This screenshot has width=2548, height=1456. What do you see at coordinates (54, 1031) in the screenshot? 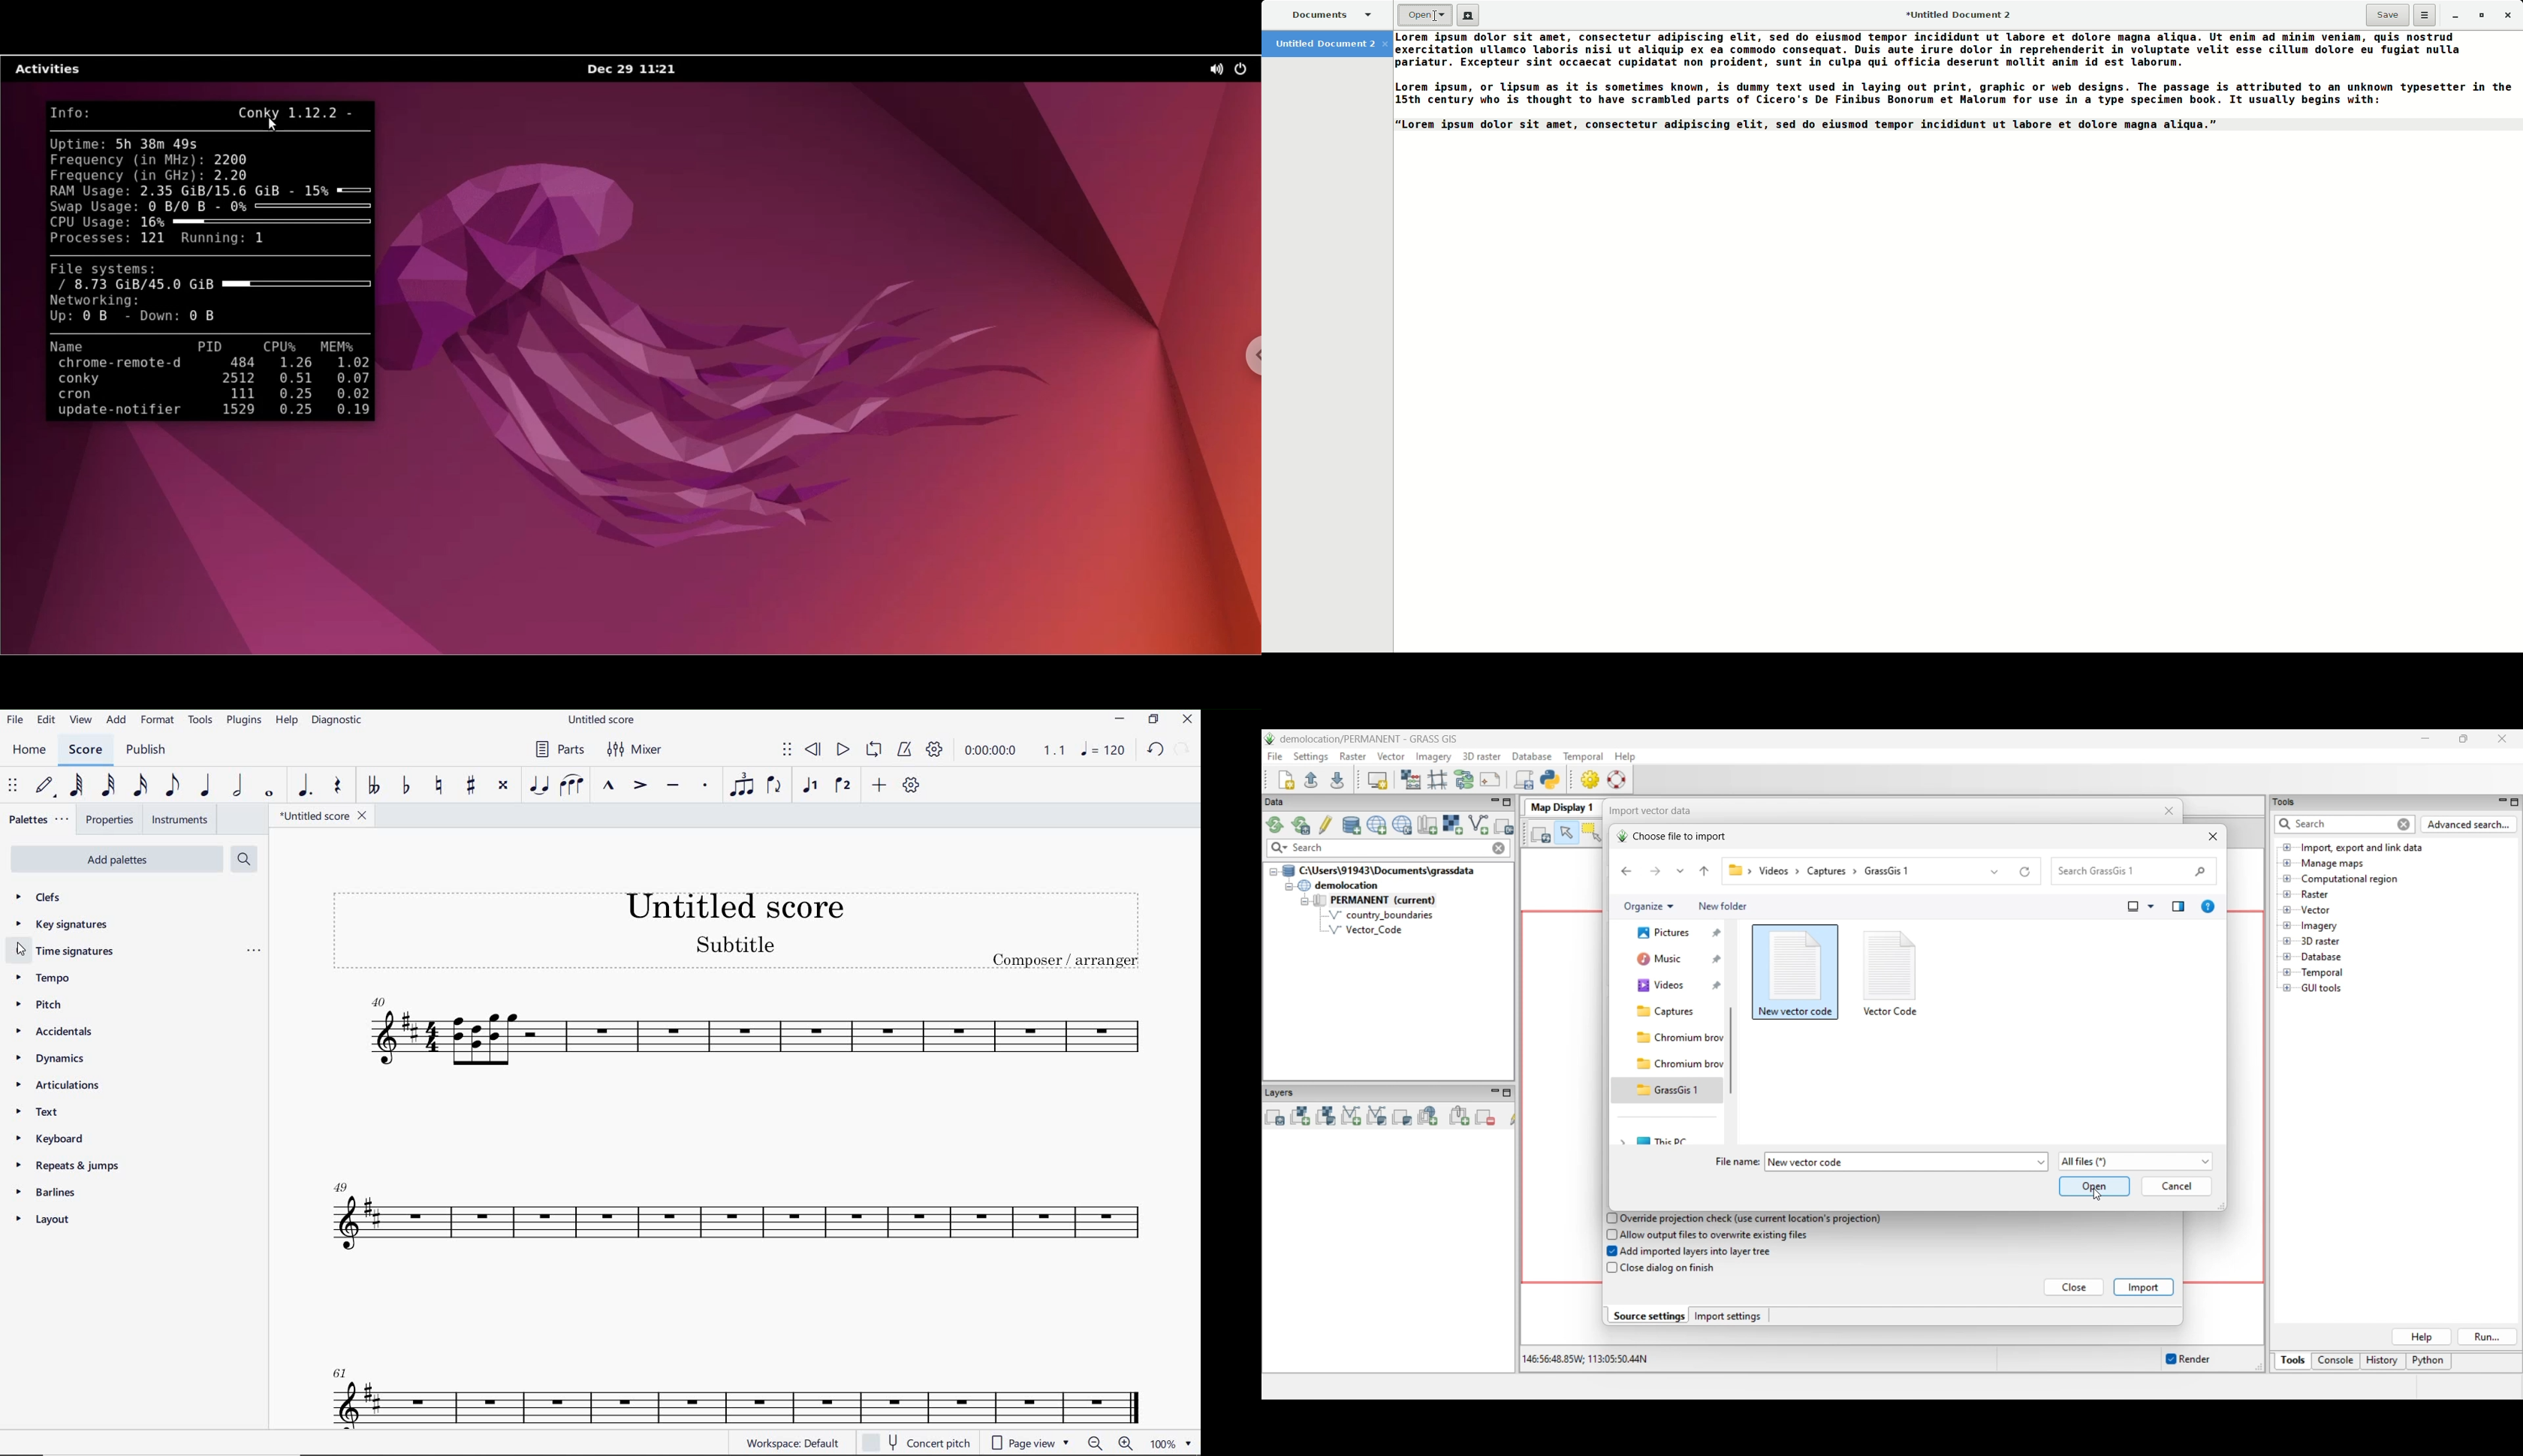
I see `ACCIDENTALS` at bounding box center [54, 1031].